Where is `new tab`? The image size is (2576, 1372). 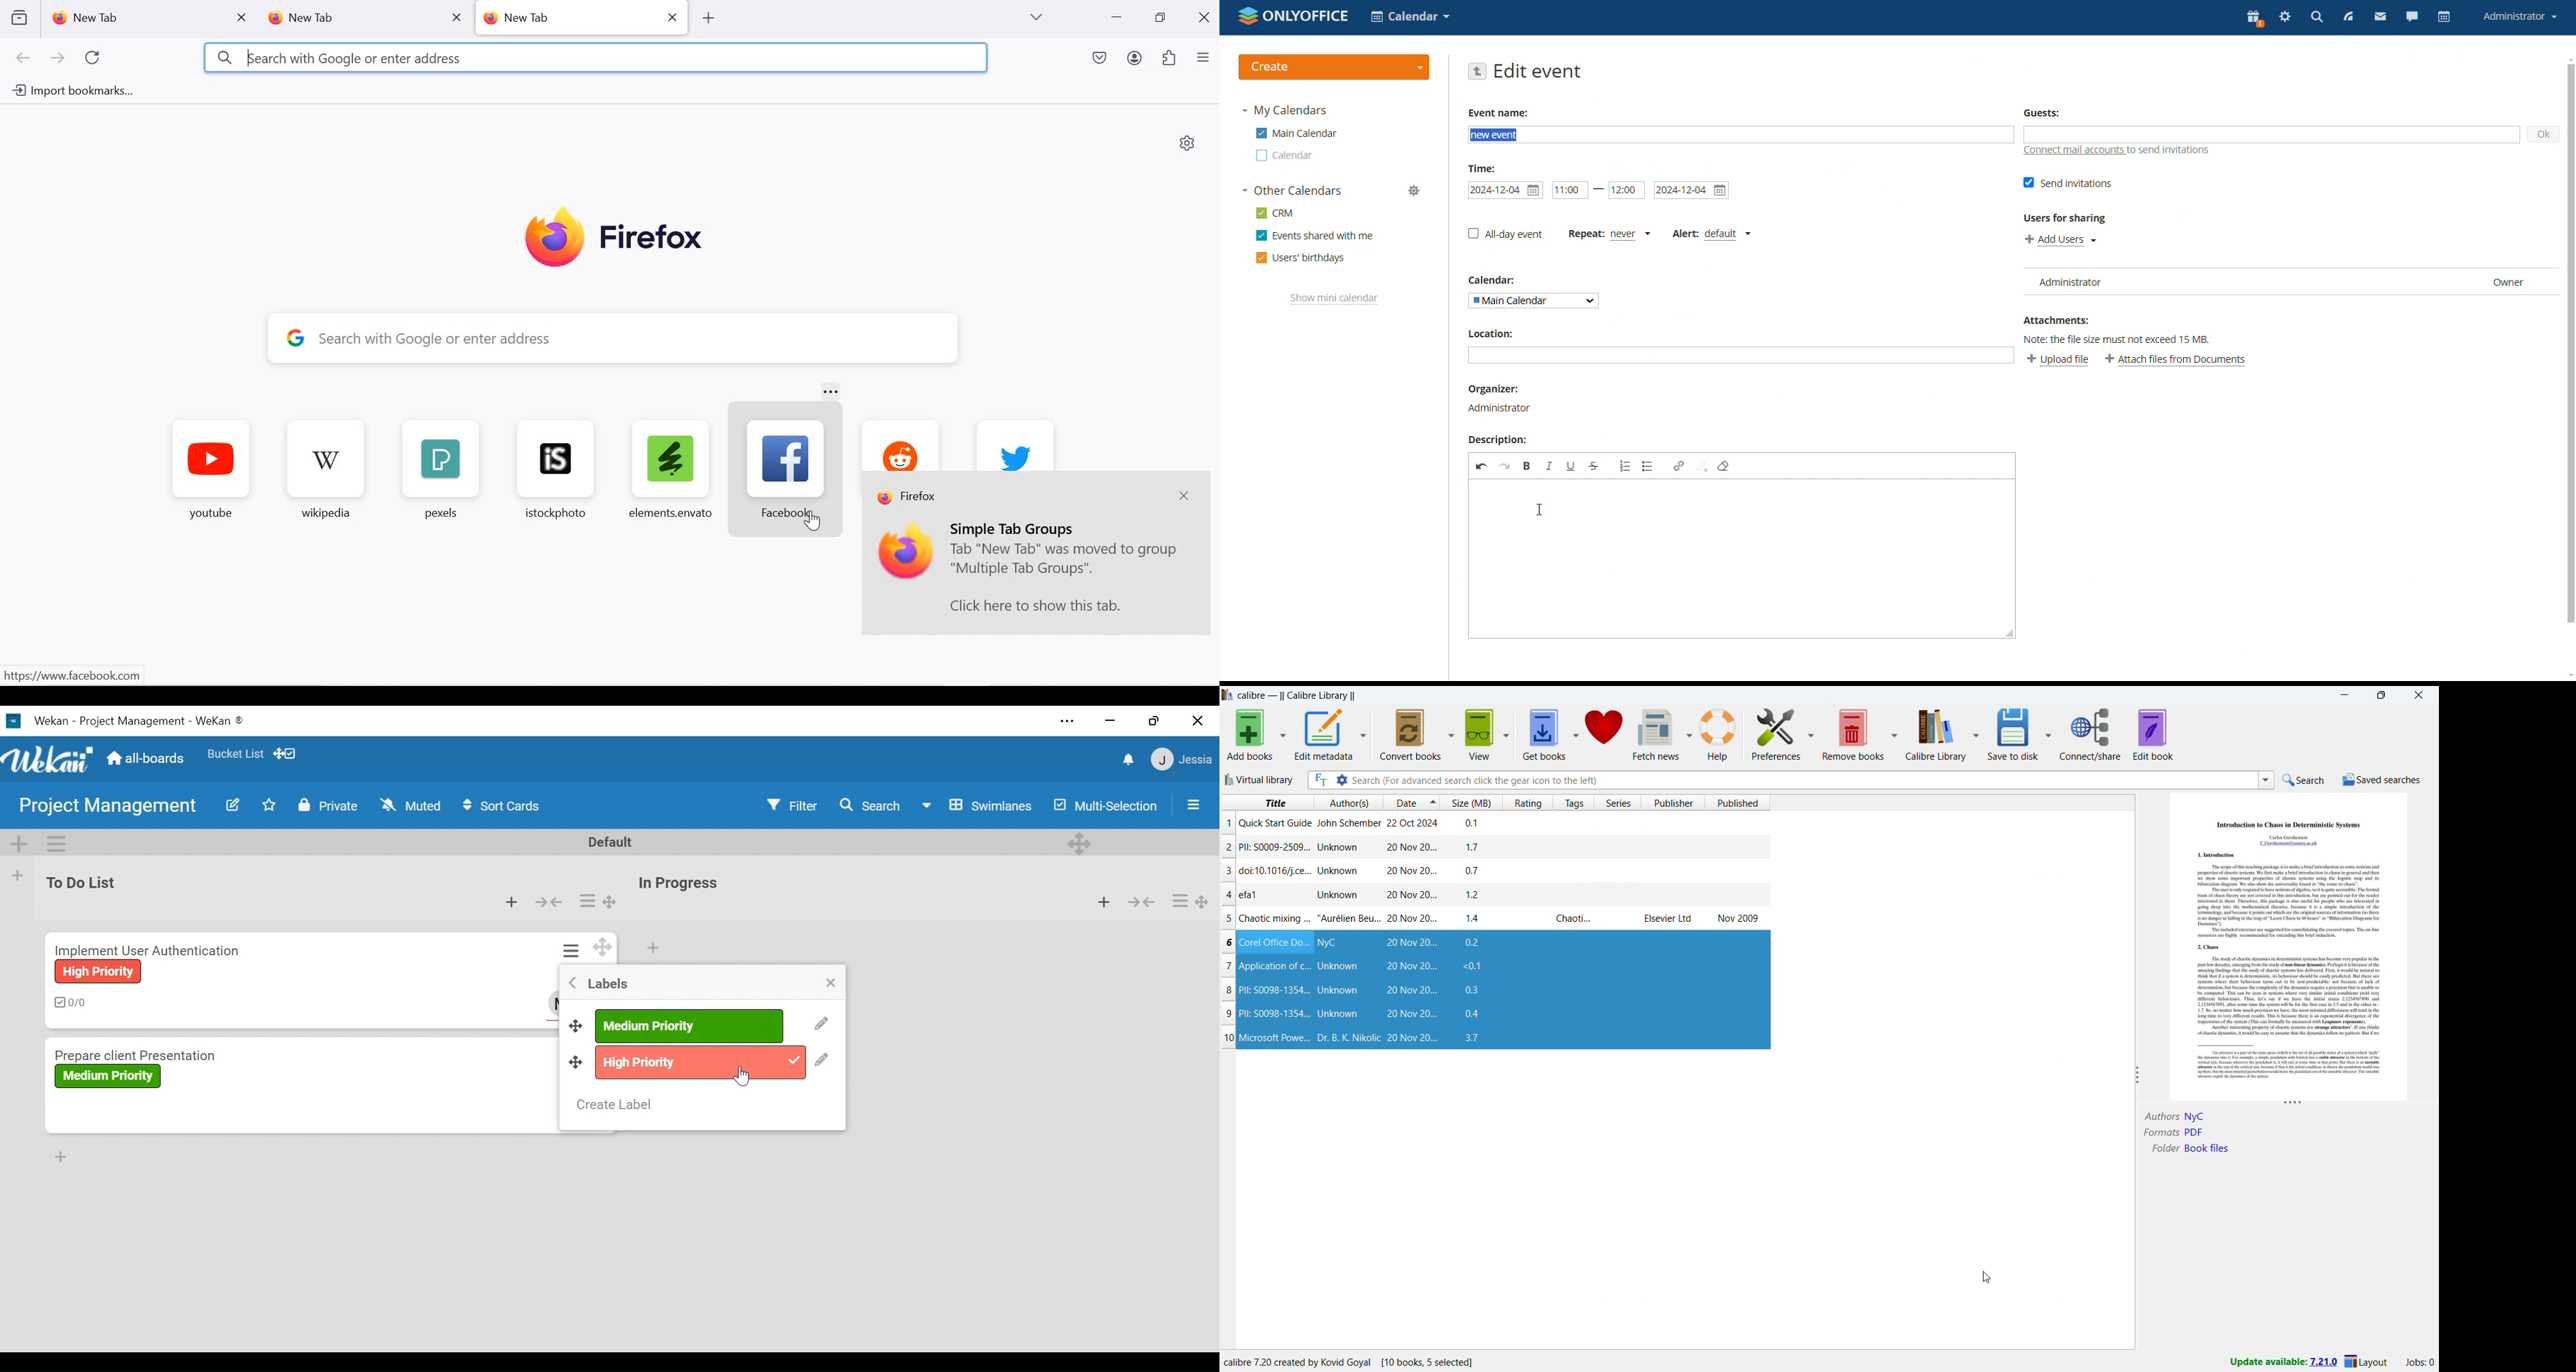
new tab is located at coordinates (568, 17).